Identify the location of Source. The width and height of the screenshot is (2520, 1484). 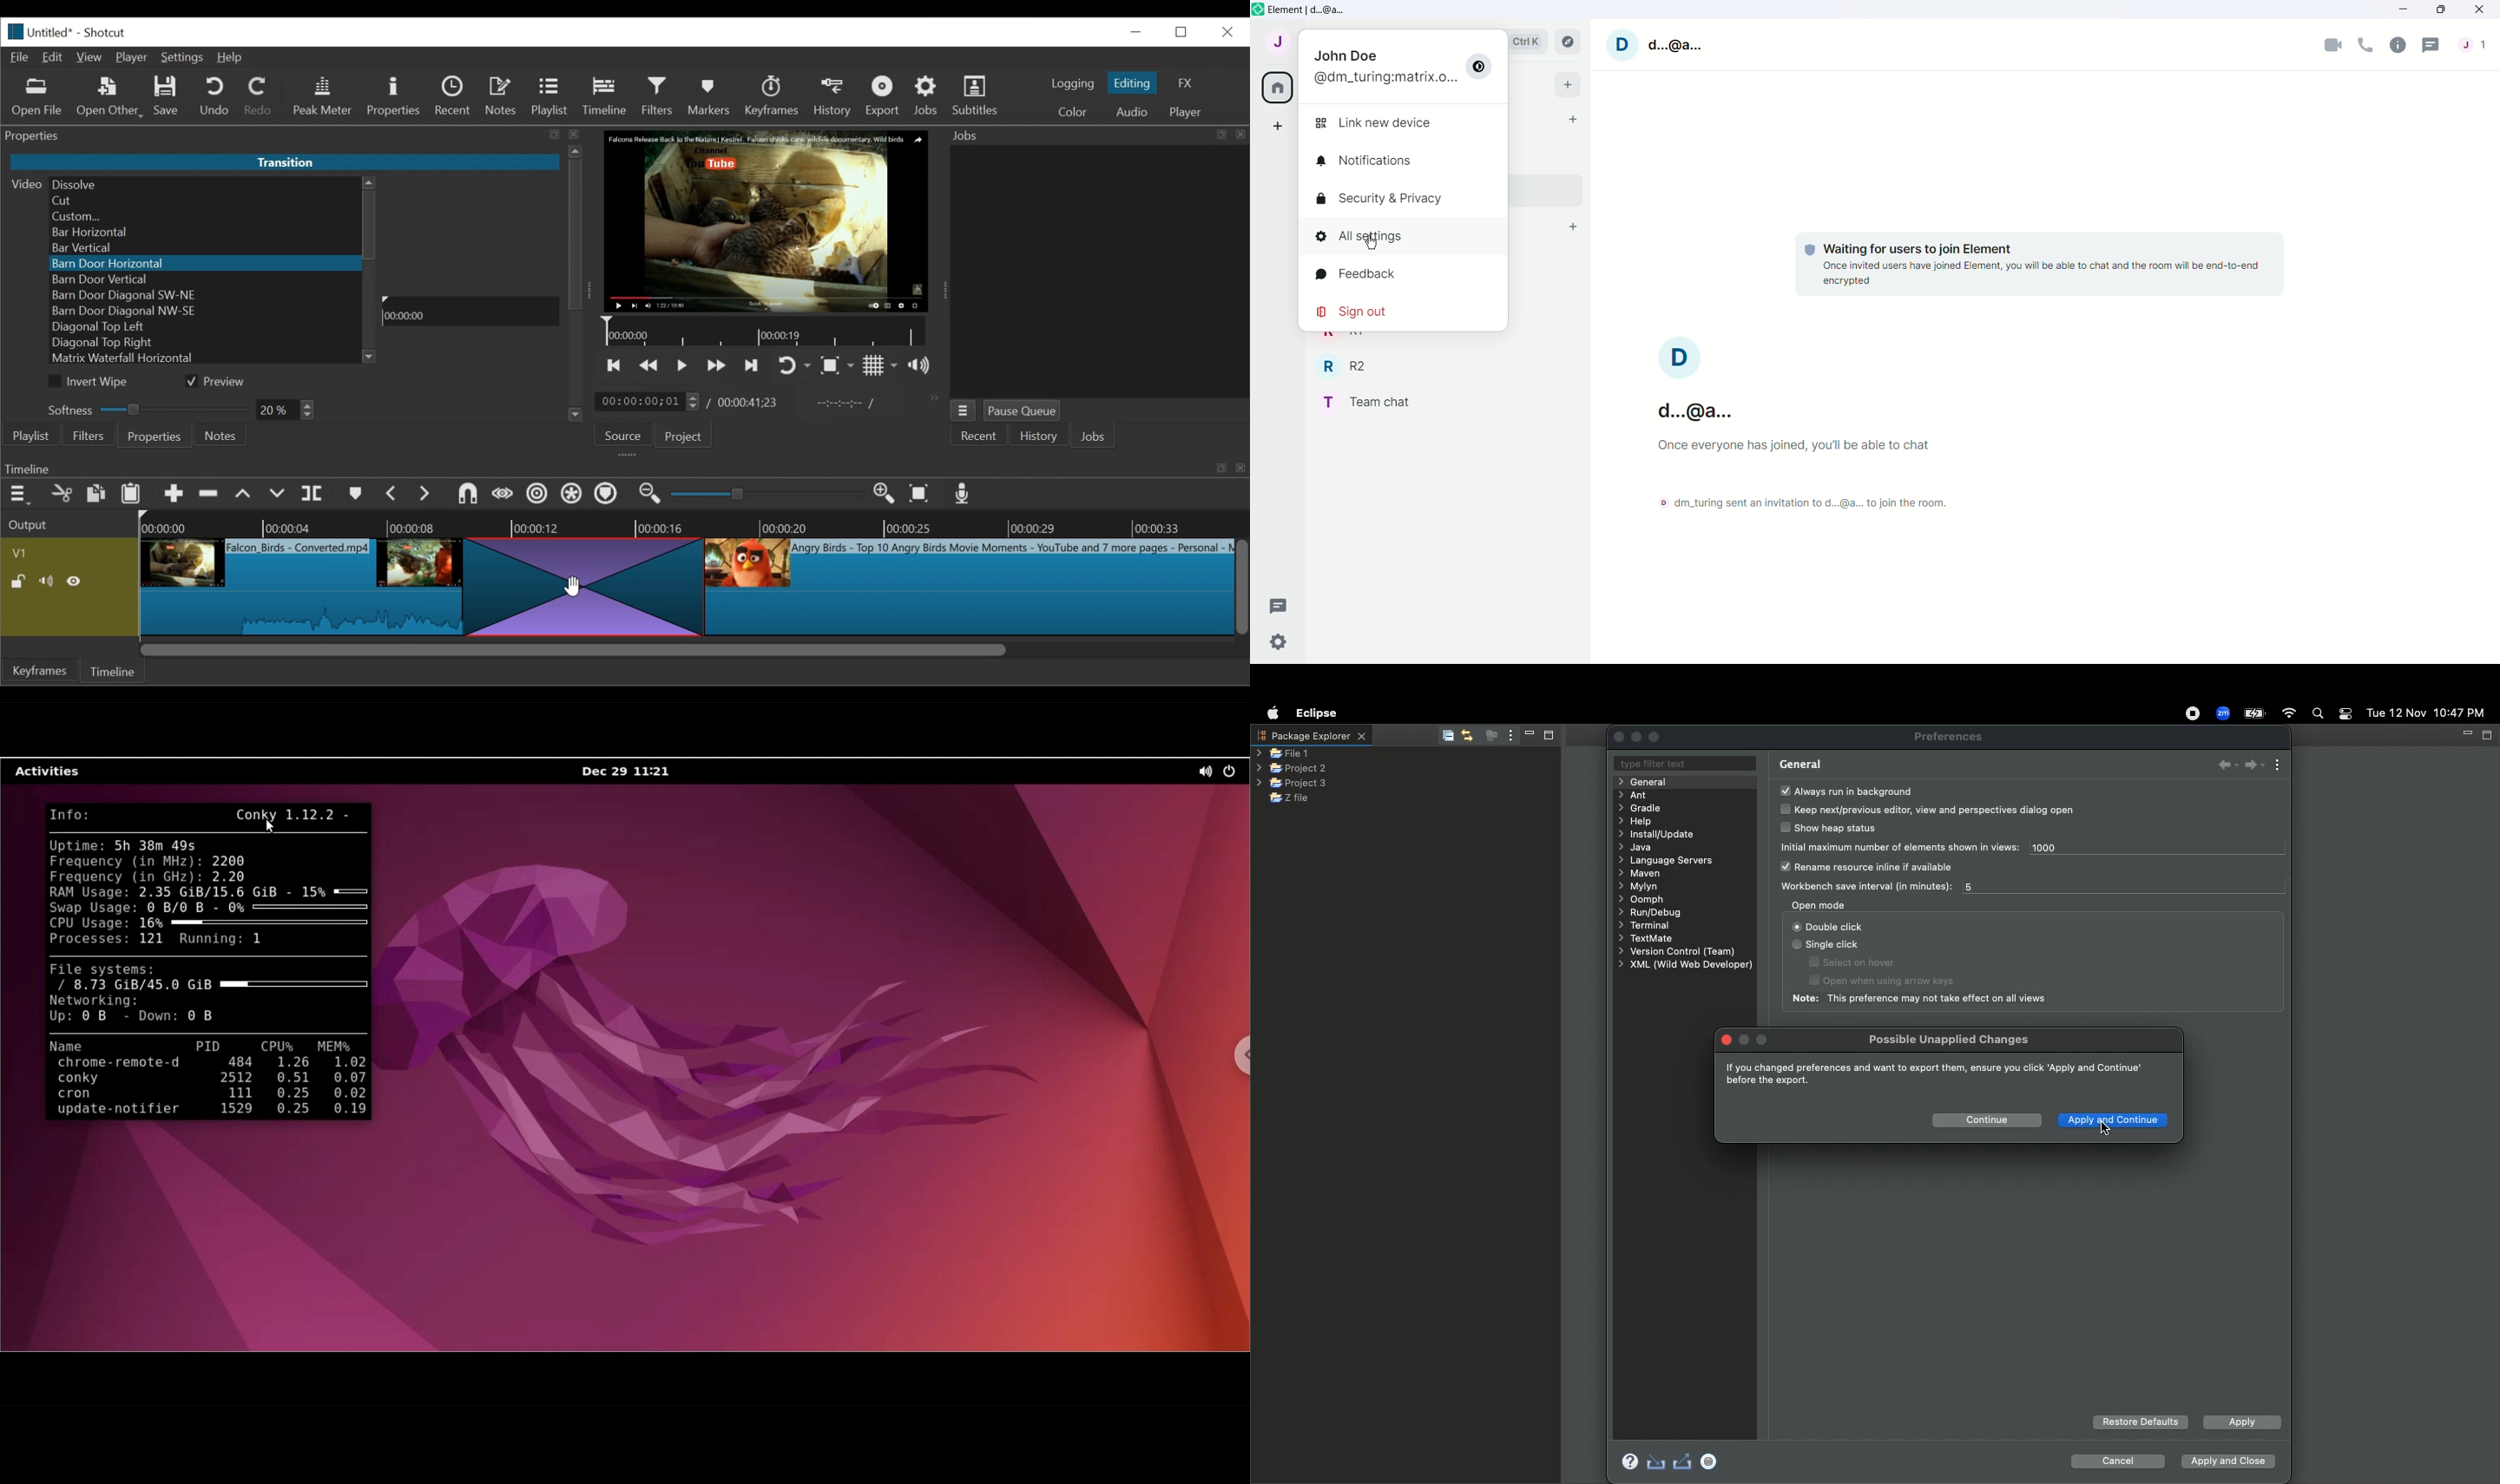
(626, 434).